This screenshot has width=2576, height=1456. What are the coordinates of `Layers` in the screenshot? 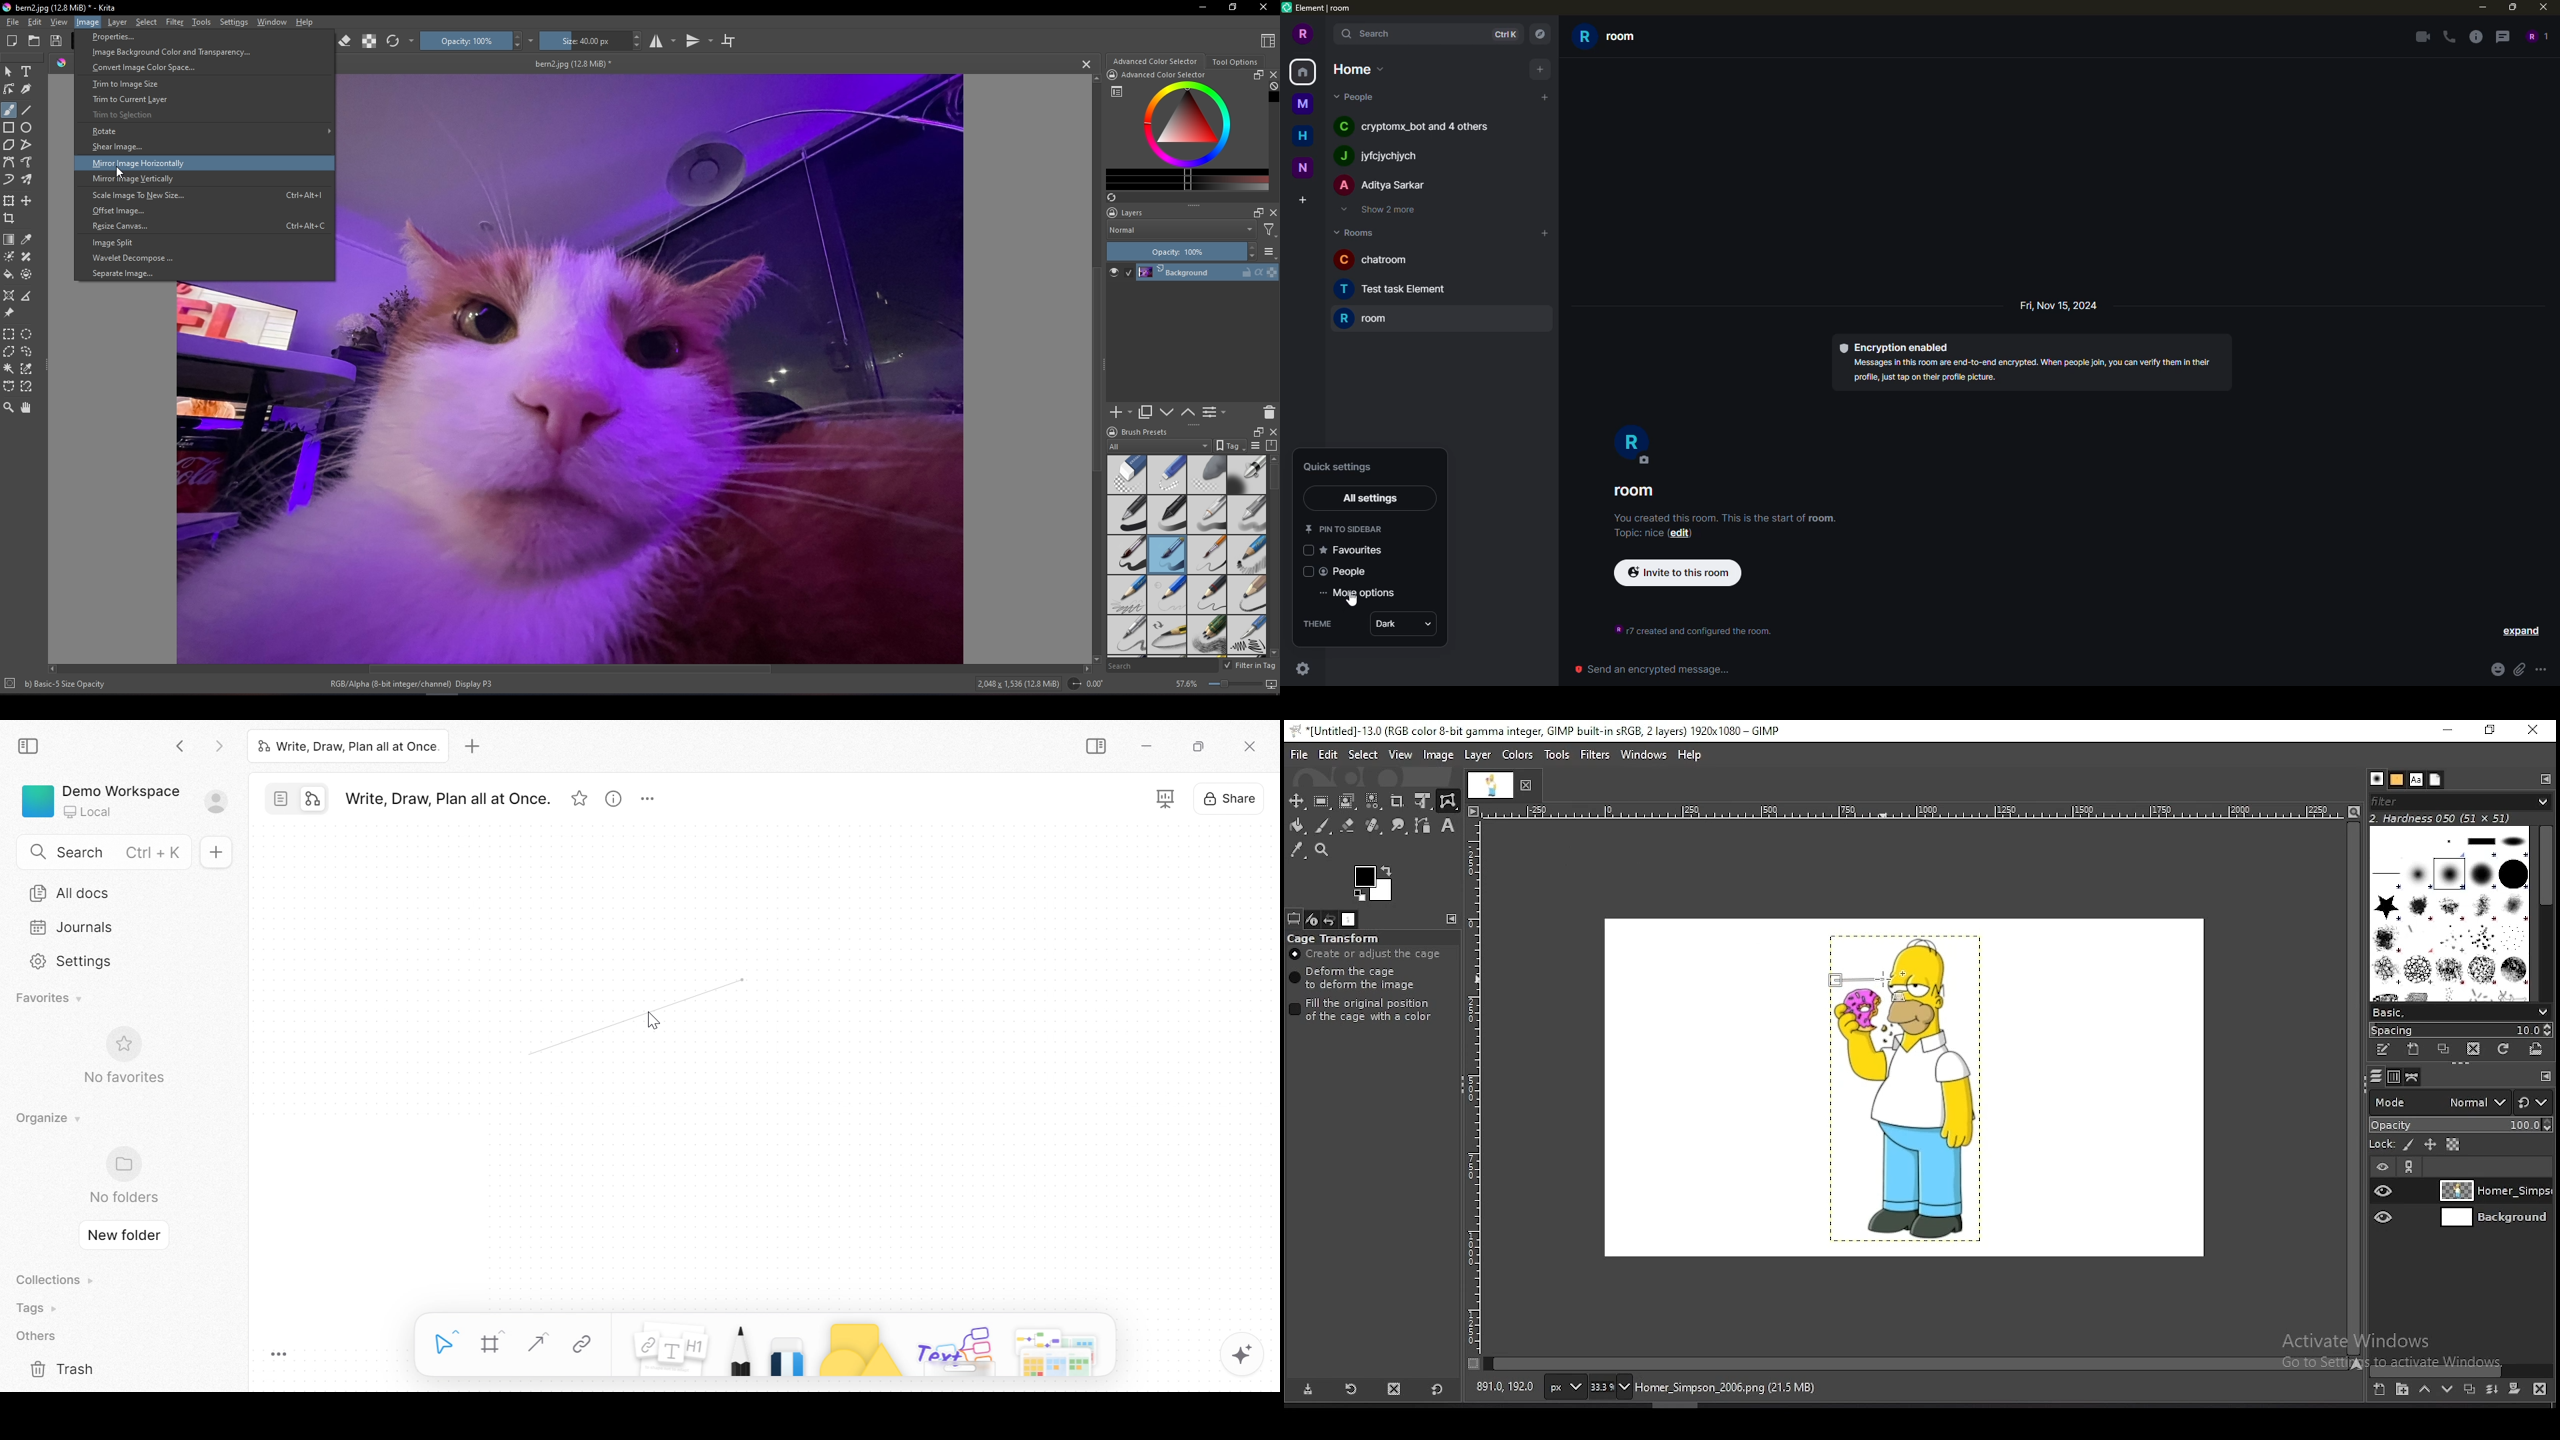 It's located at (1133, 213).